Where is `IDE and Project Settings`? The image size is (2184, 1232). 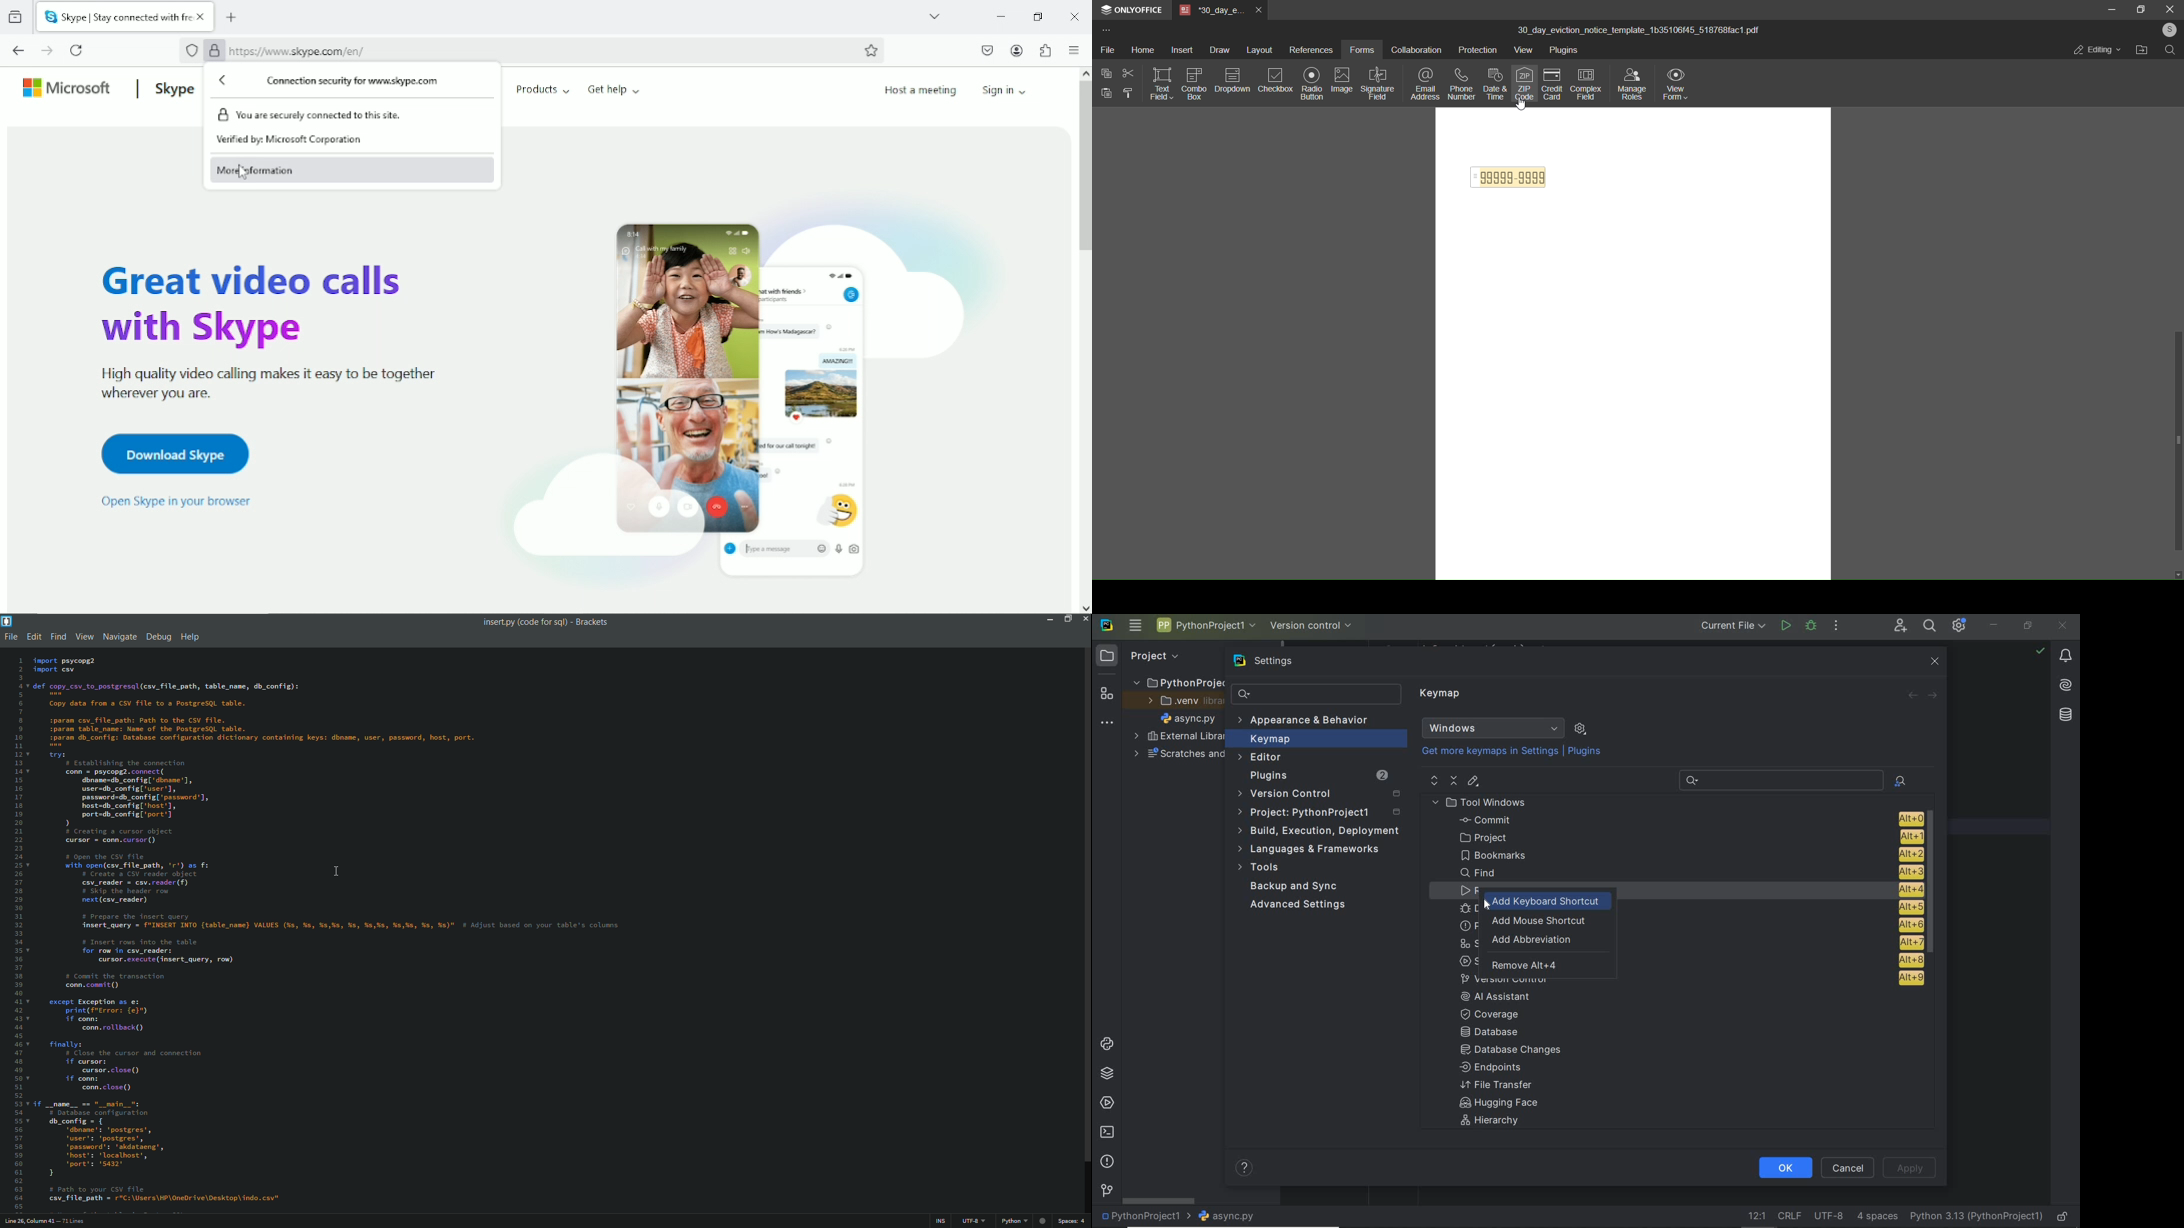 IDE and Project Settings is located at coordinates (1959, 626).